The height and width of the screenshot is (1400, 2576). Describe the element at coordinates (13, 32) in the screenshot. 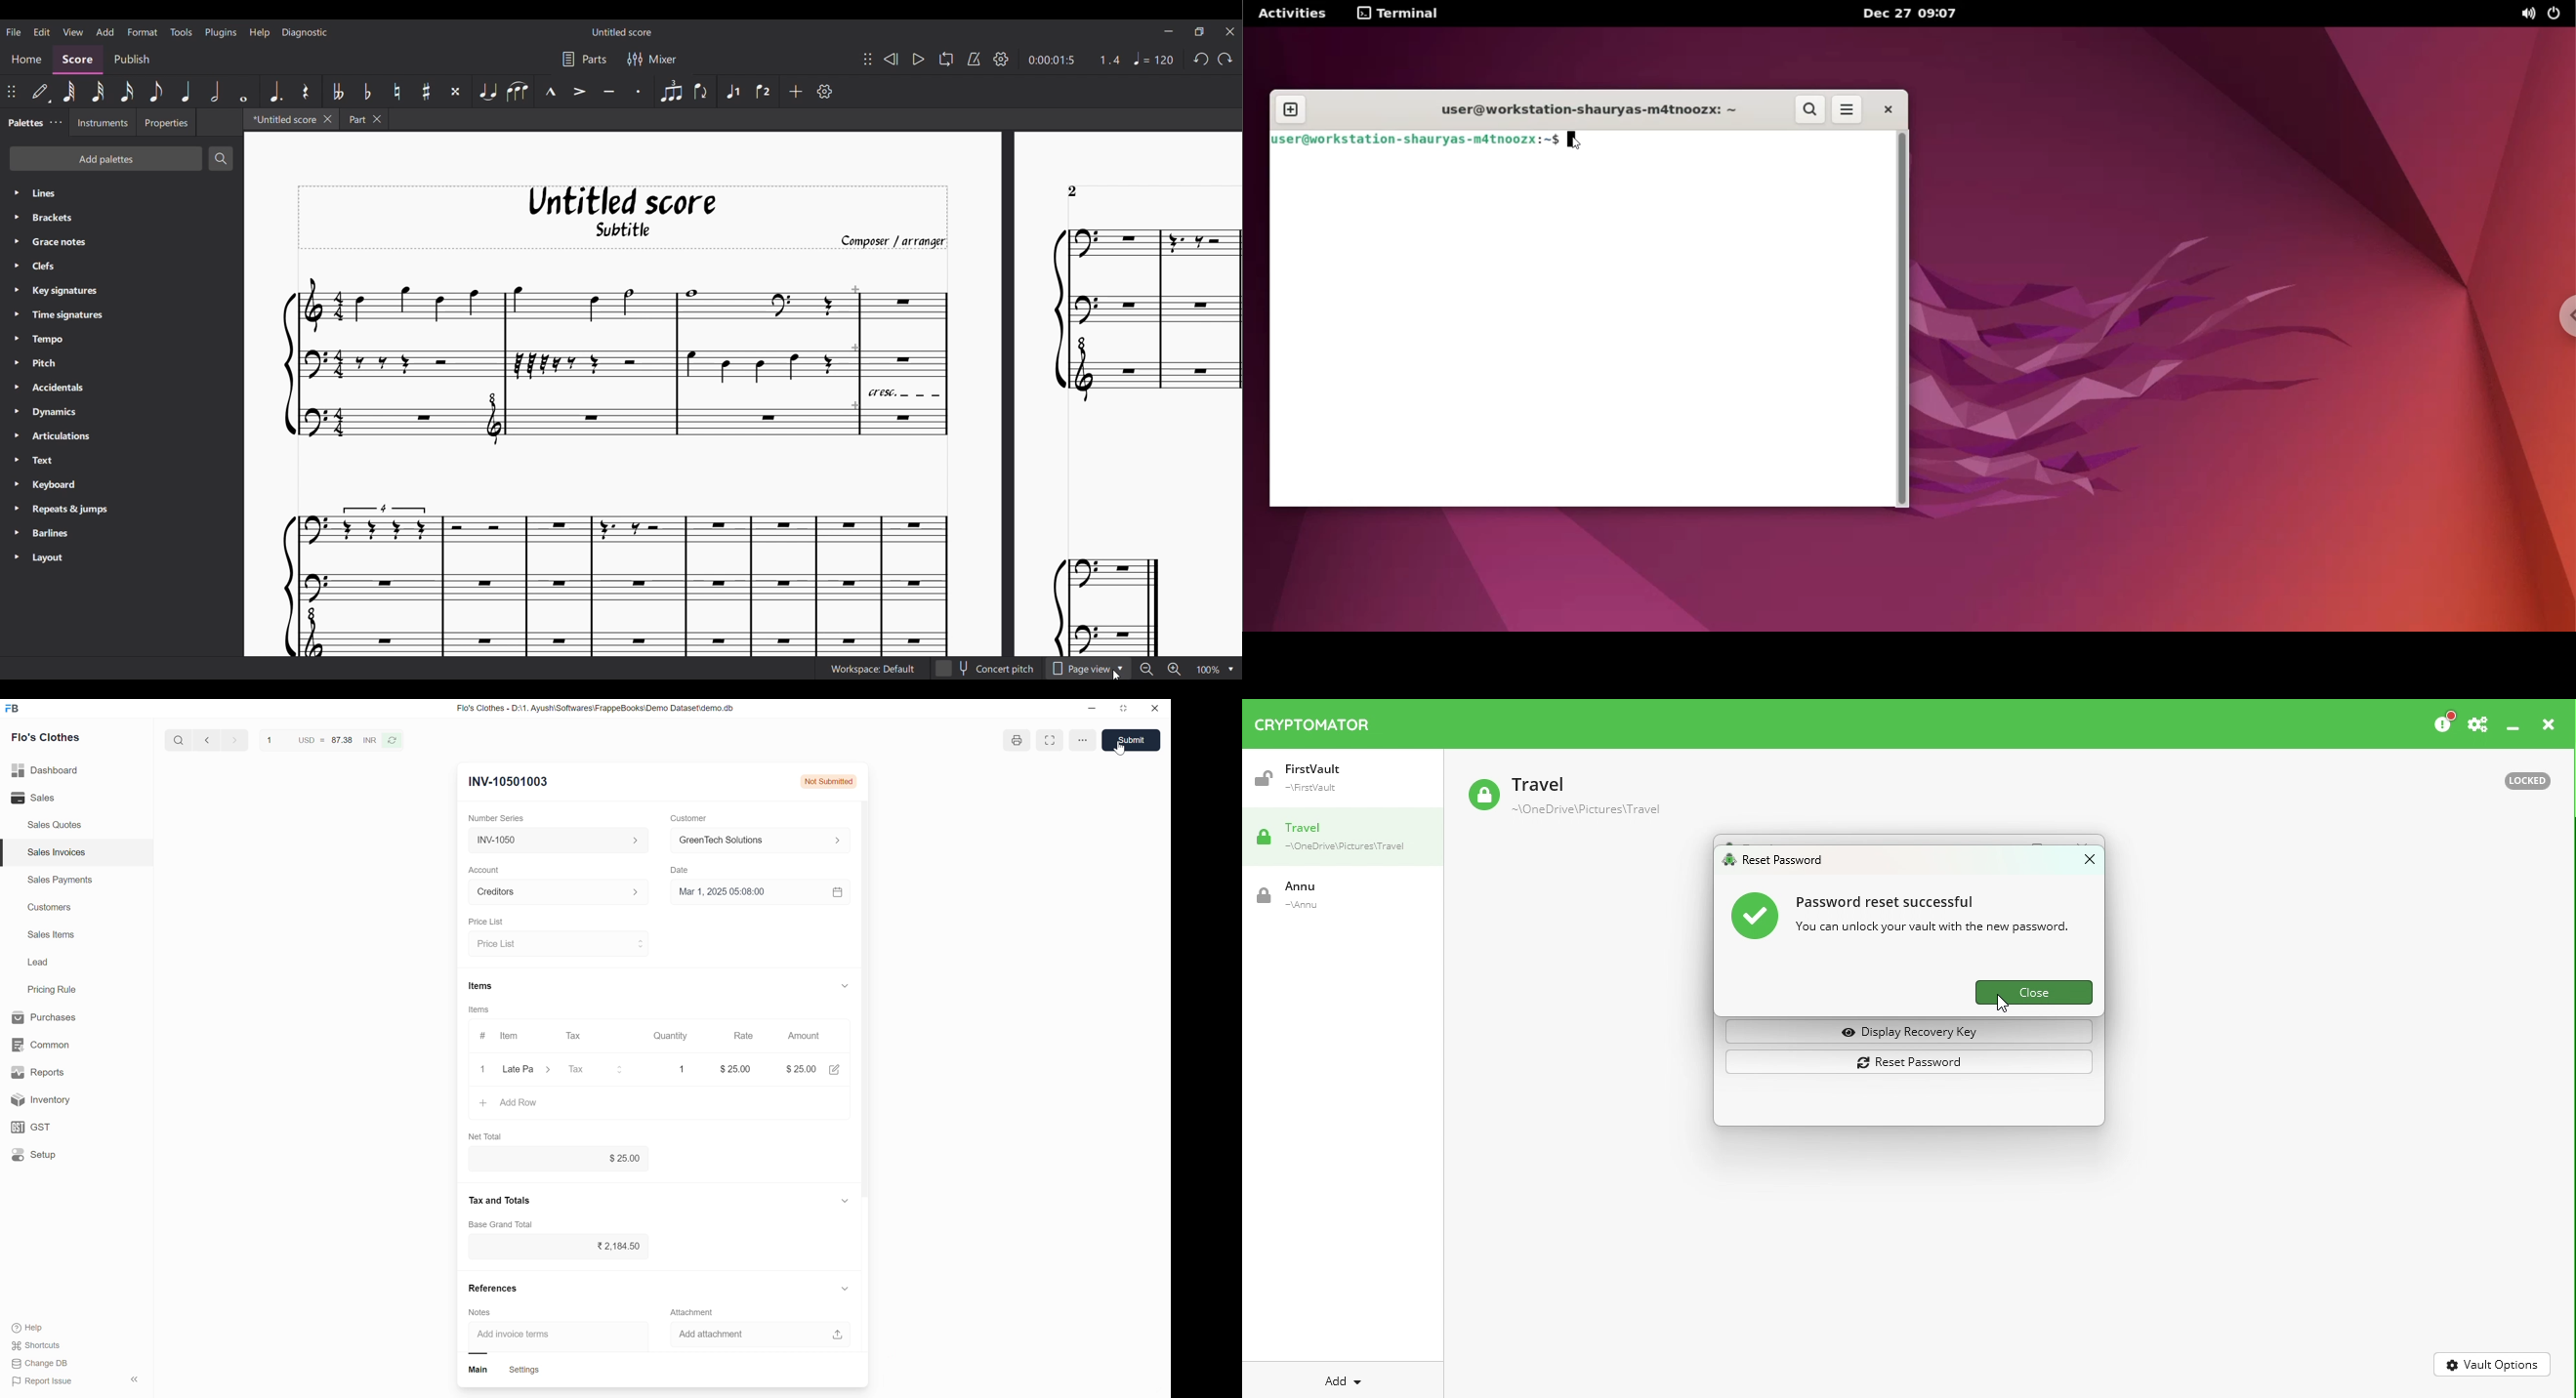

I see `File menu` at that location.